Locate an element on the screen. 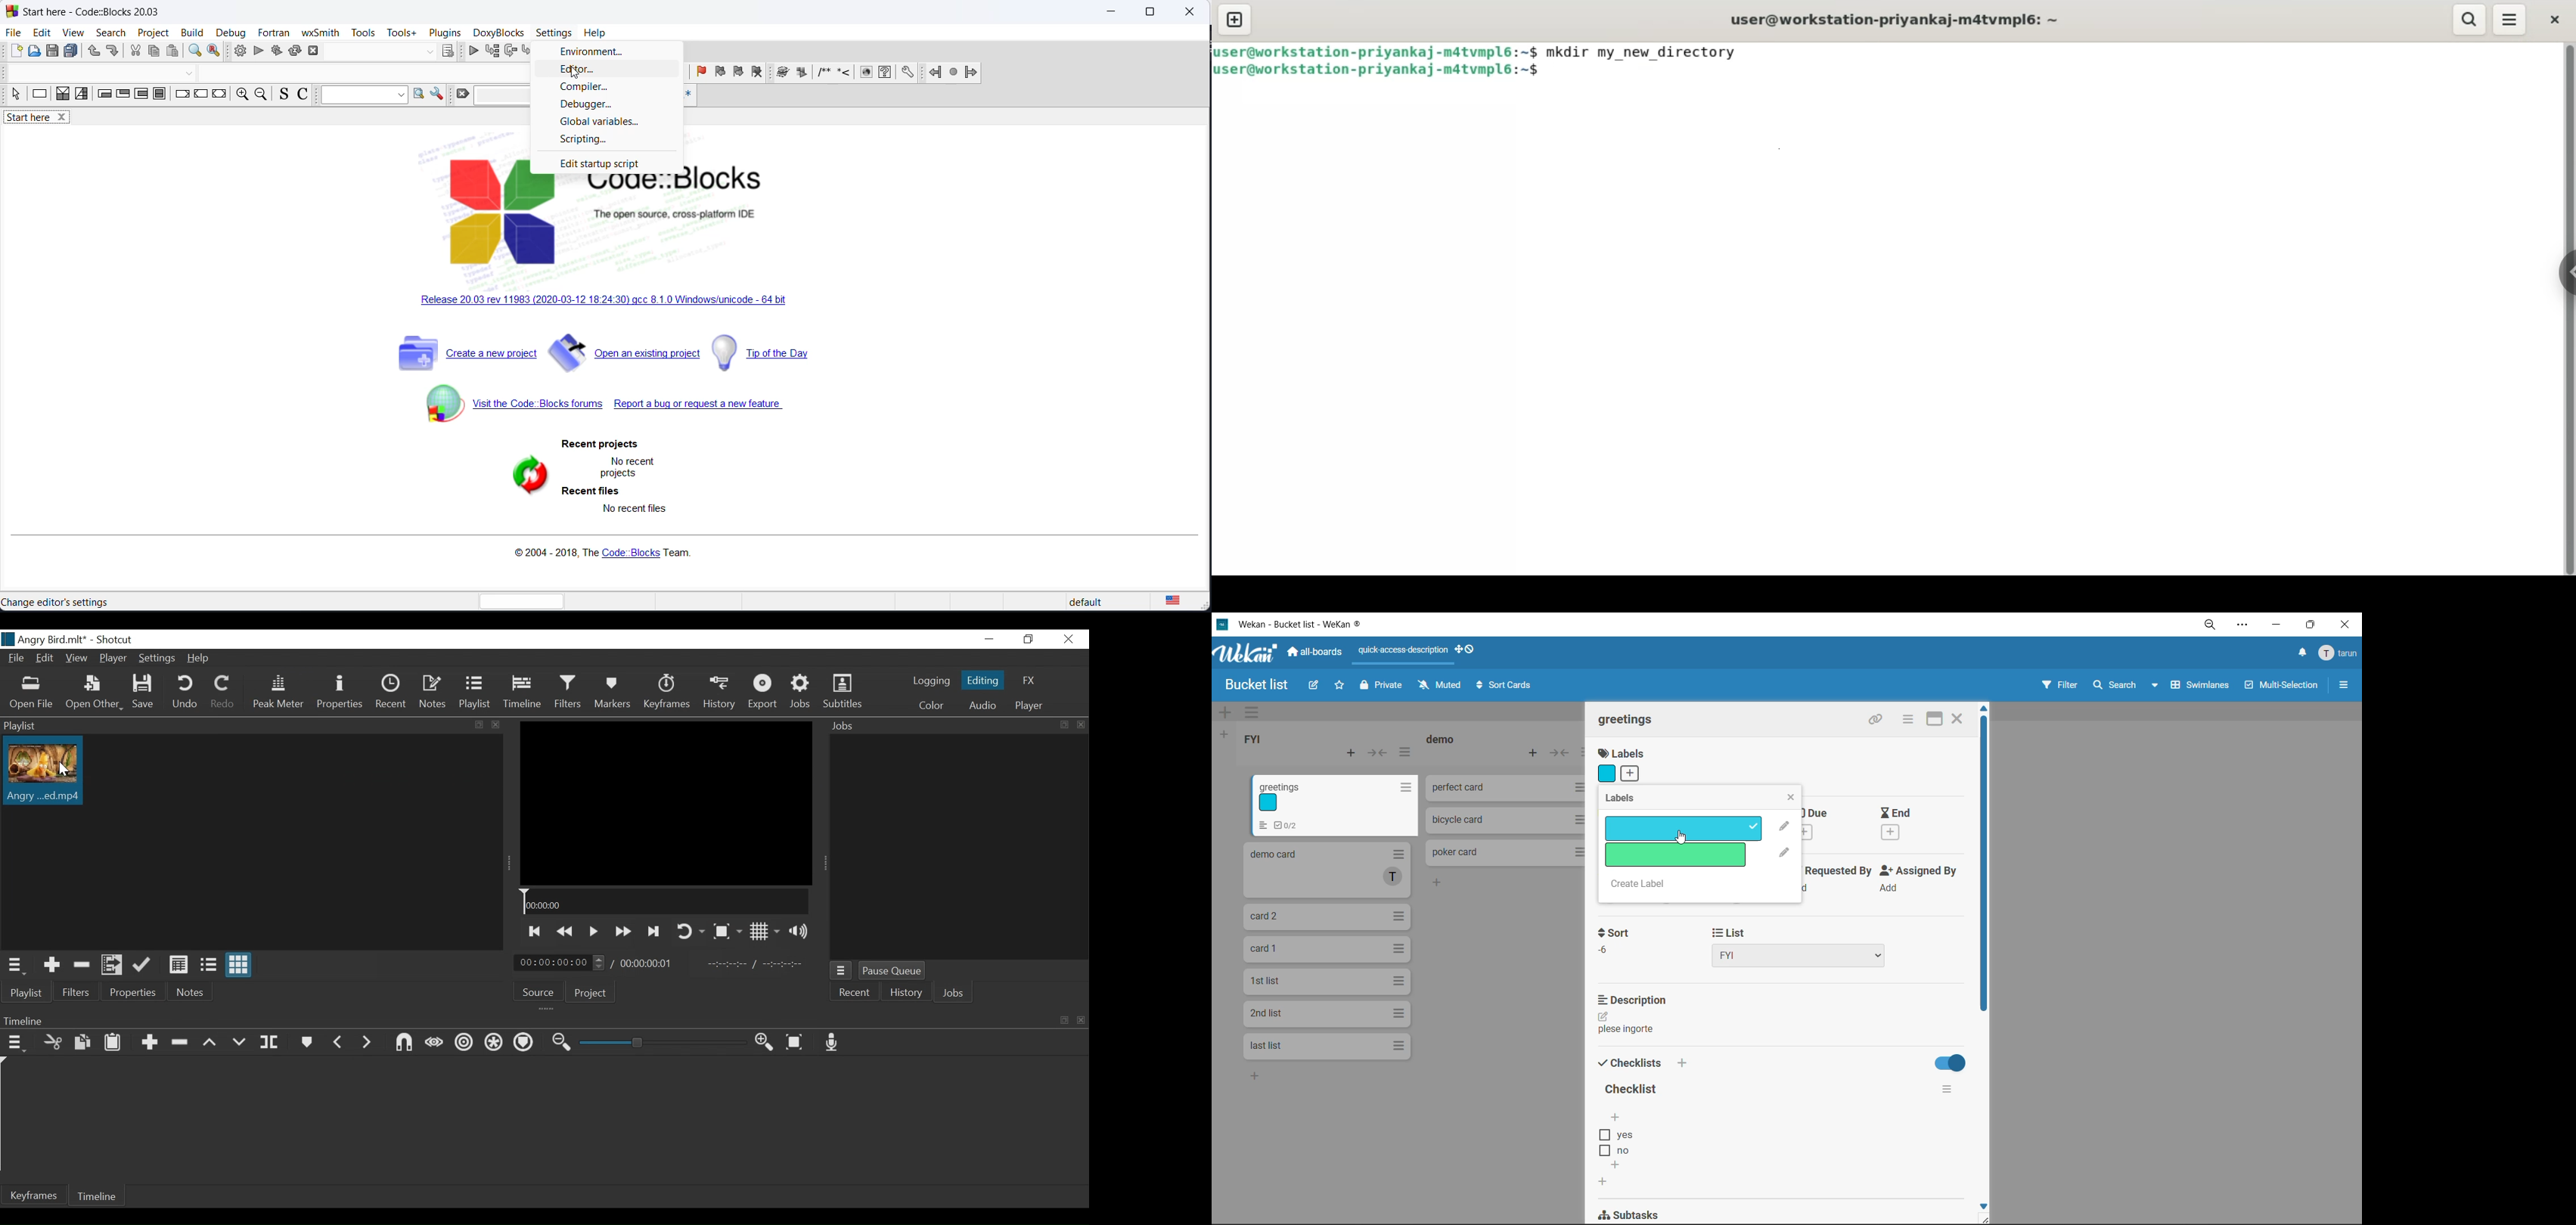 The image size is (2576, 1232). maximize is located at coordinates (2313, 623).